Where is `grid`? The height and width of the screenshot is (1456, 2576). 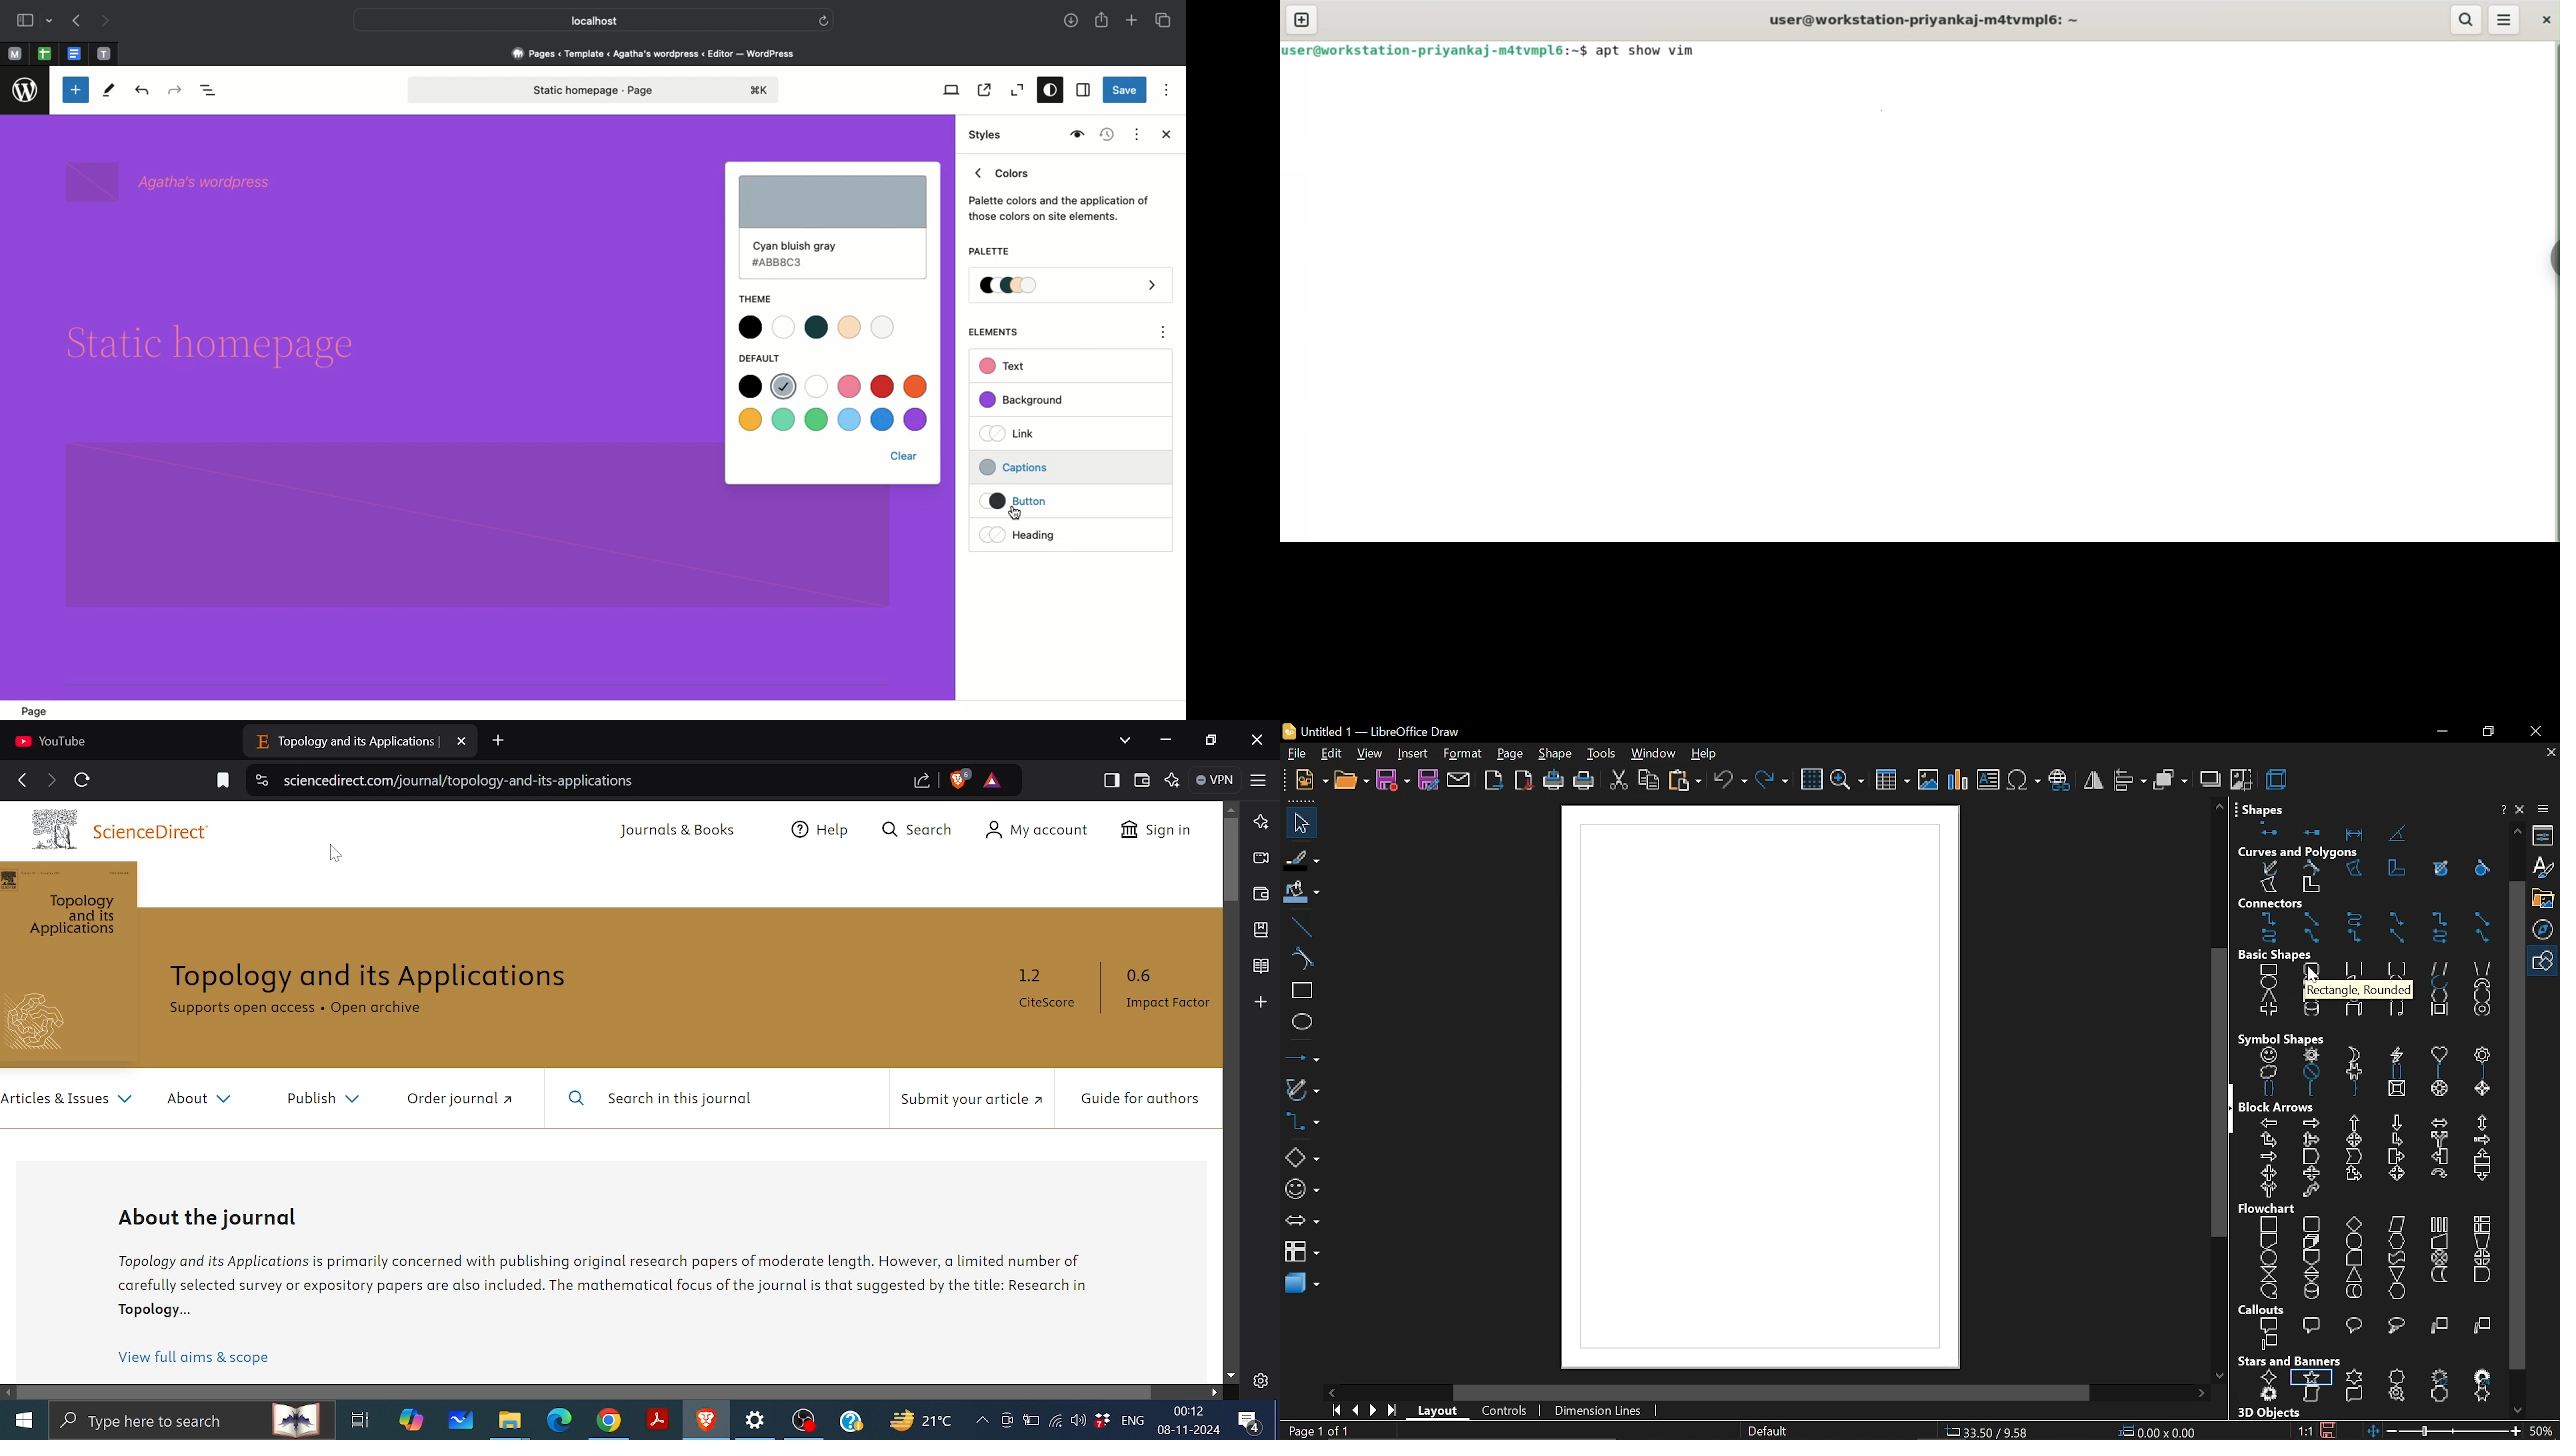 grid is located at coordinates (1811, 780).